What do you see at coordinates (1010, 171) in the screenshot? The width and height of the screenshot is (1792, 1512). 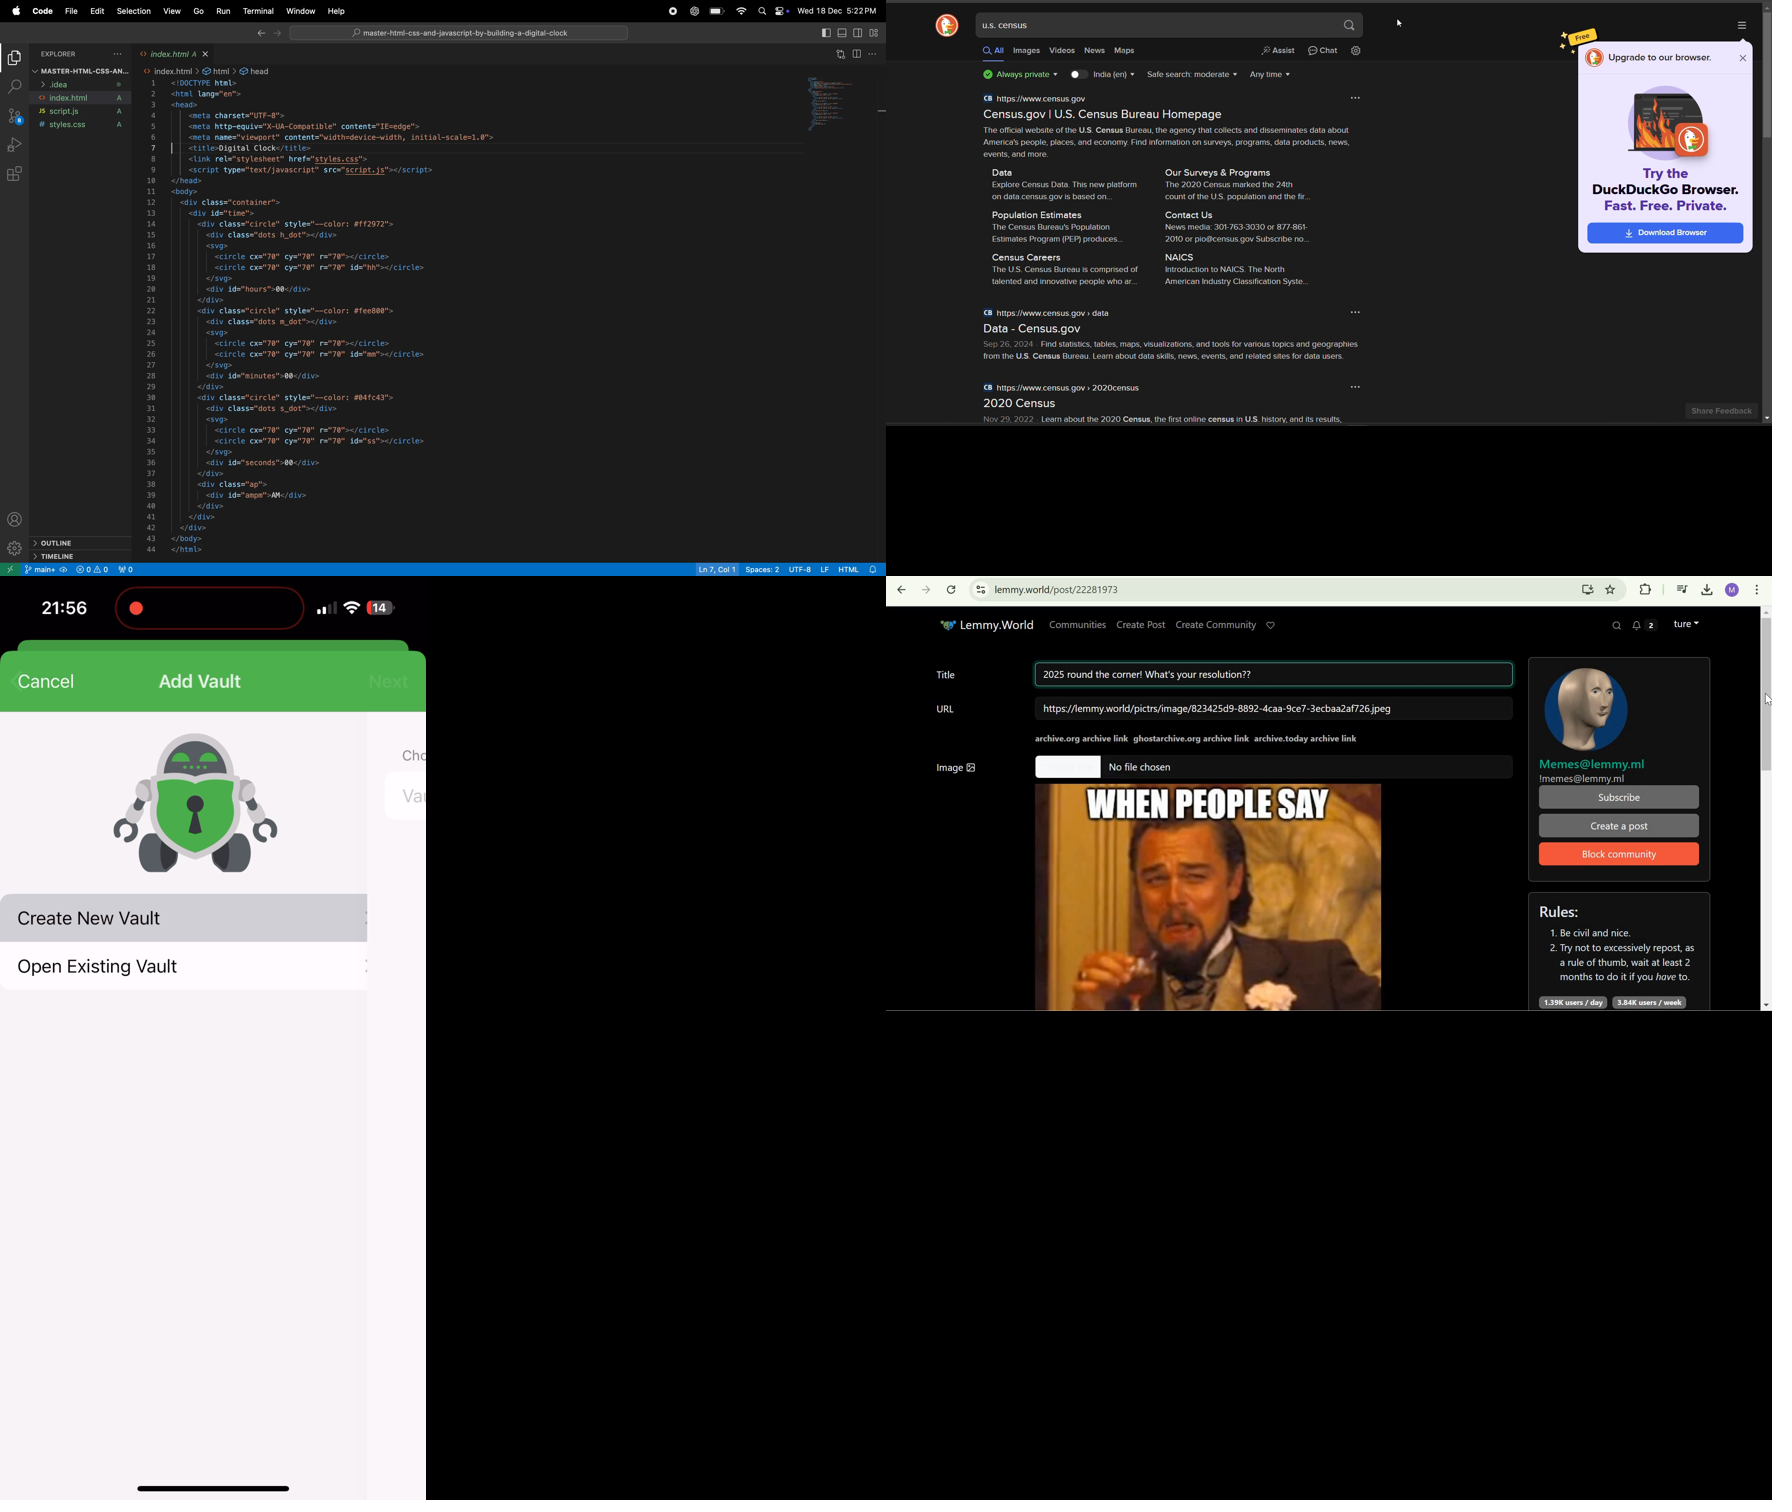 I see `Data` at bounding box center [1010, 171].